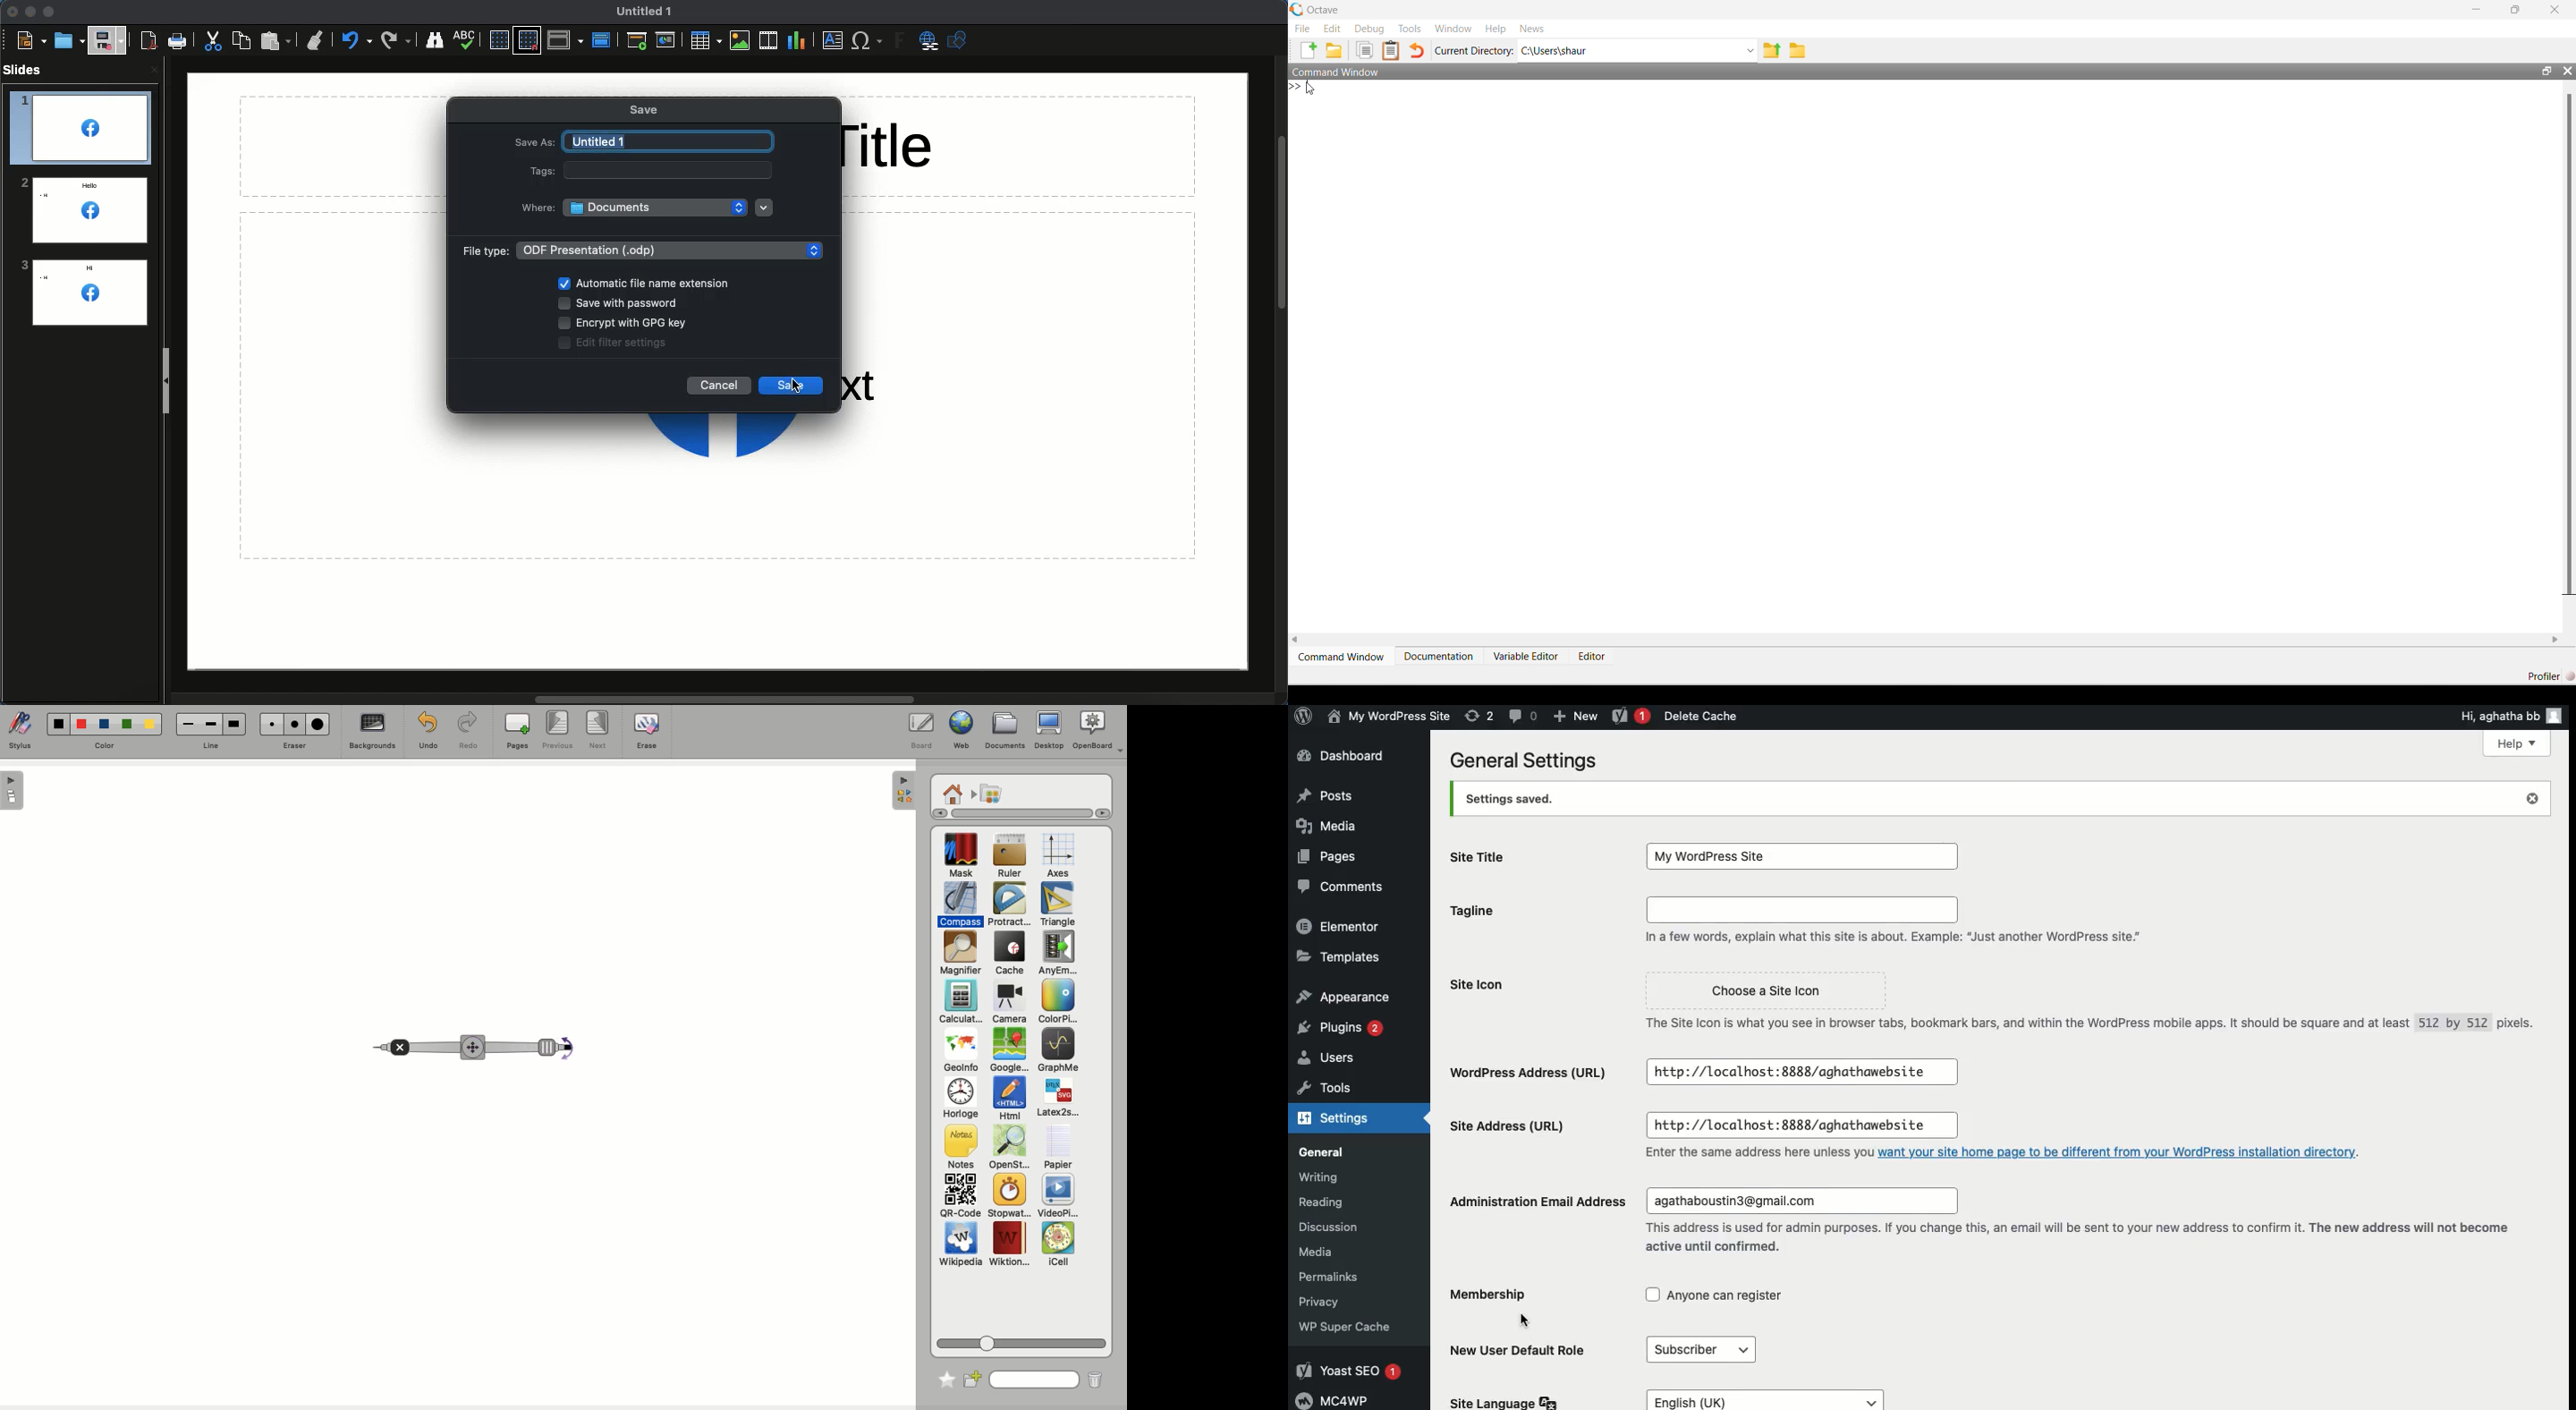 This screenshot has width=2576, height=1428. I want to click on Slides, so click(25, 68).